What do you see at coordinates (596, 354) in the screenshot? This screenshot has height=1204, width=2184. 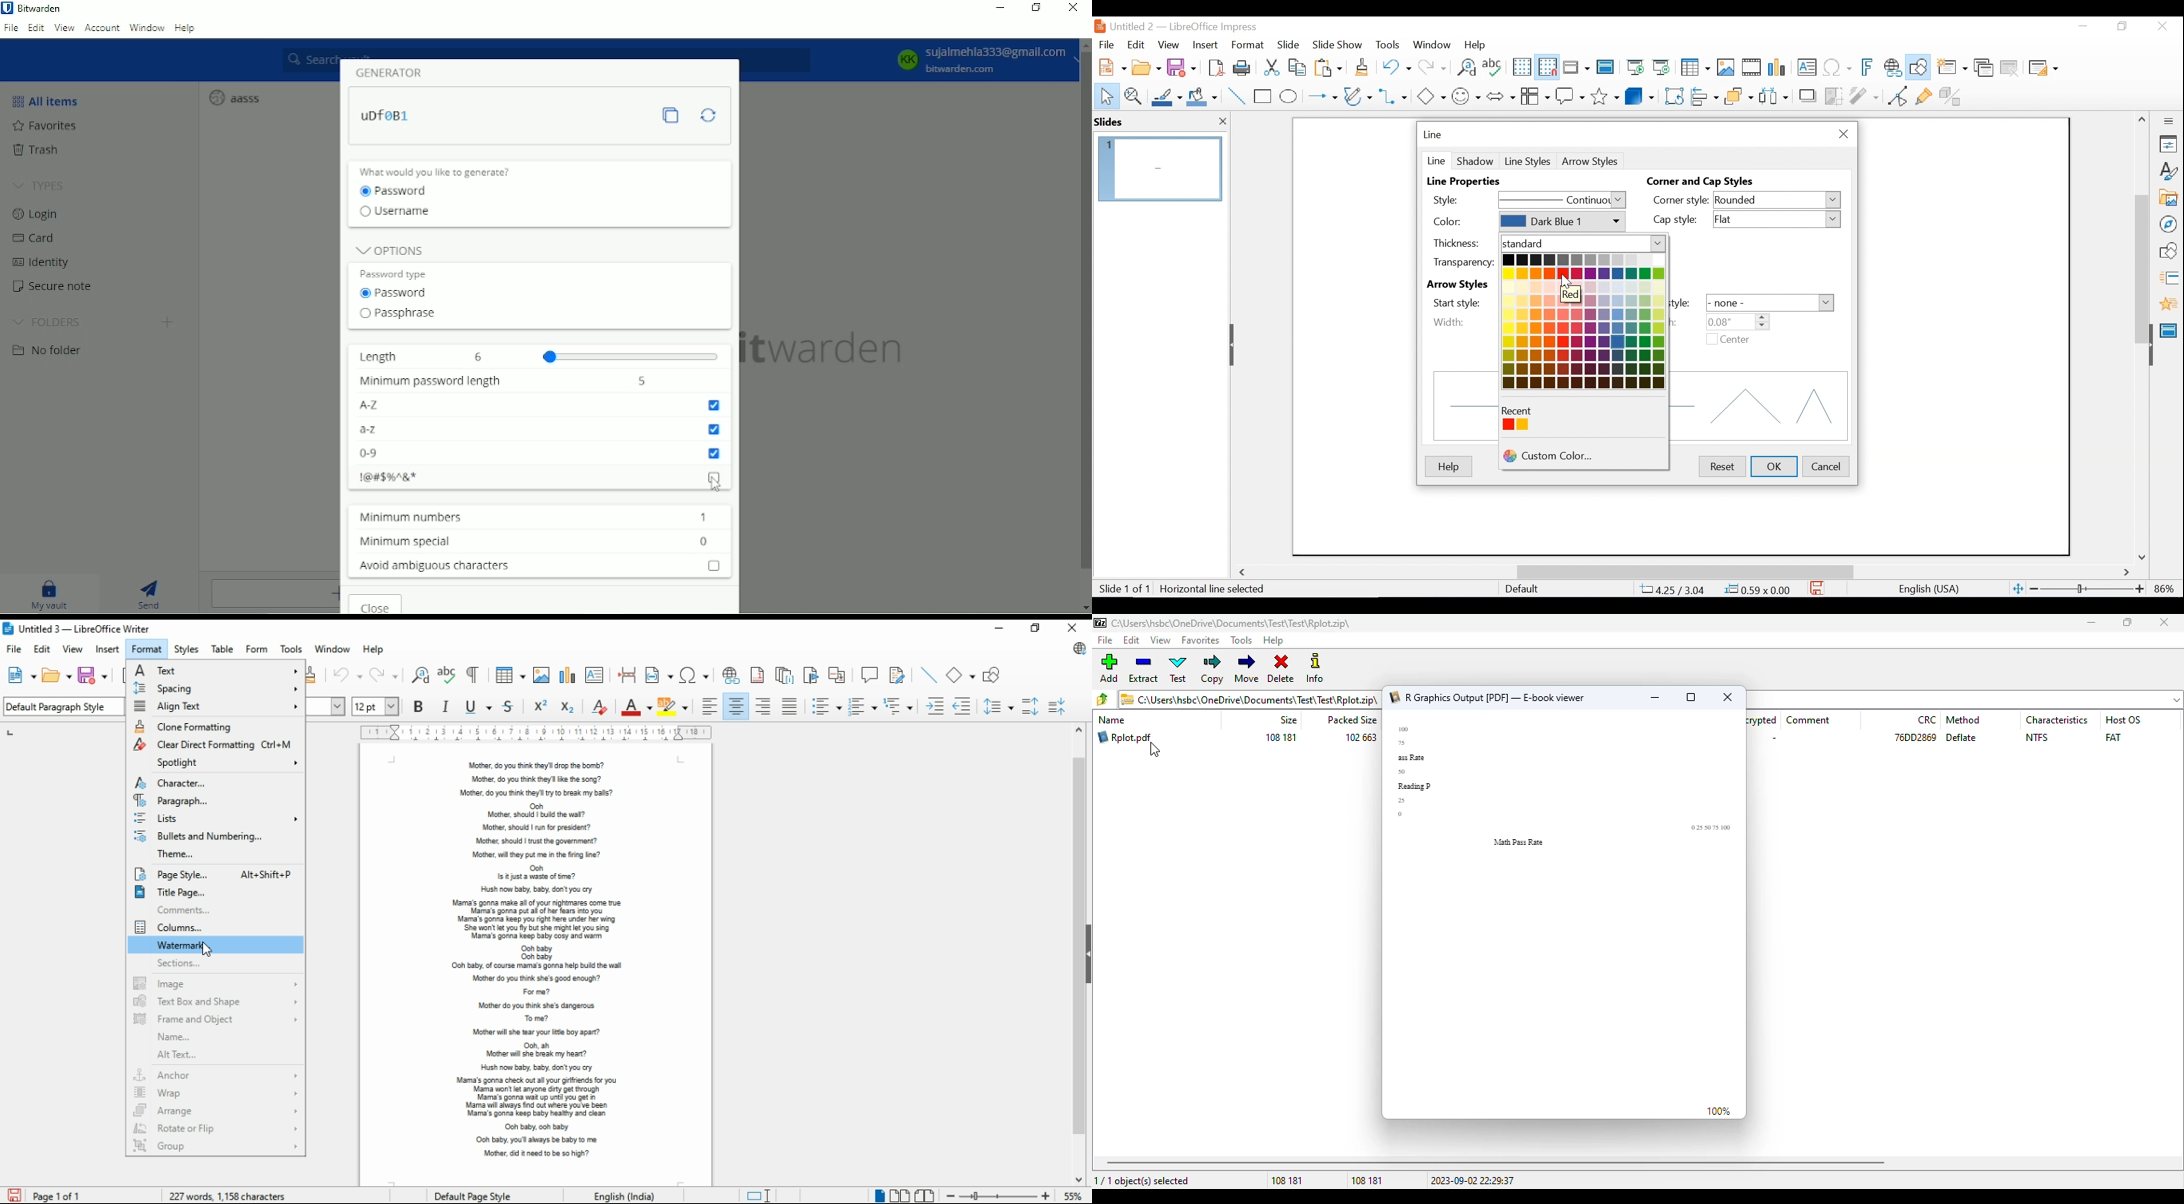 I see `length slider` at bounding box center [596, 354].